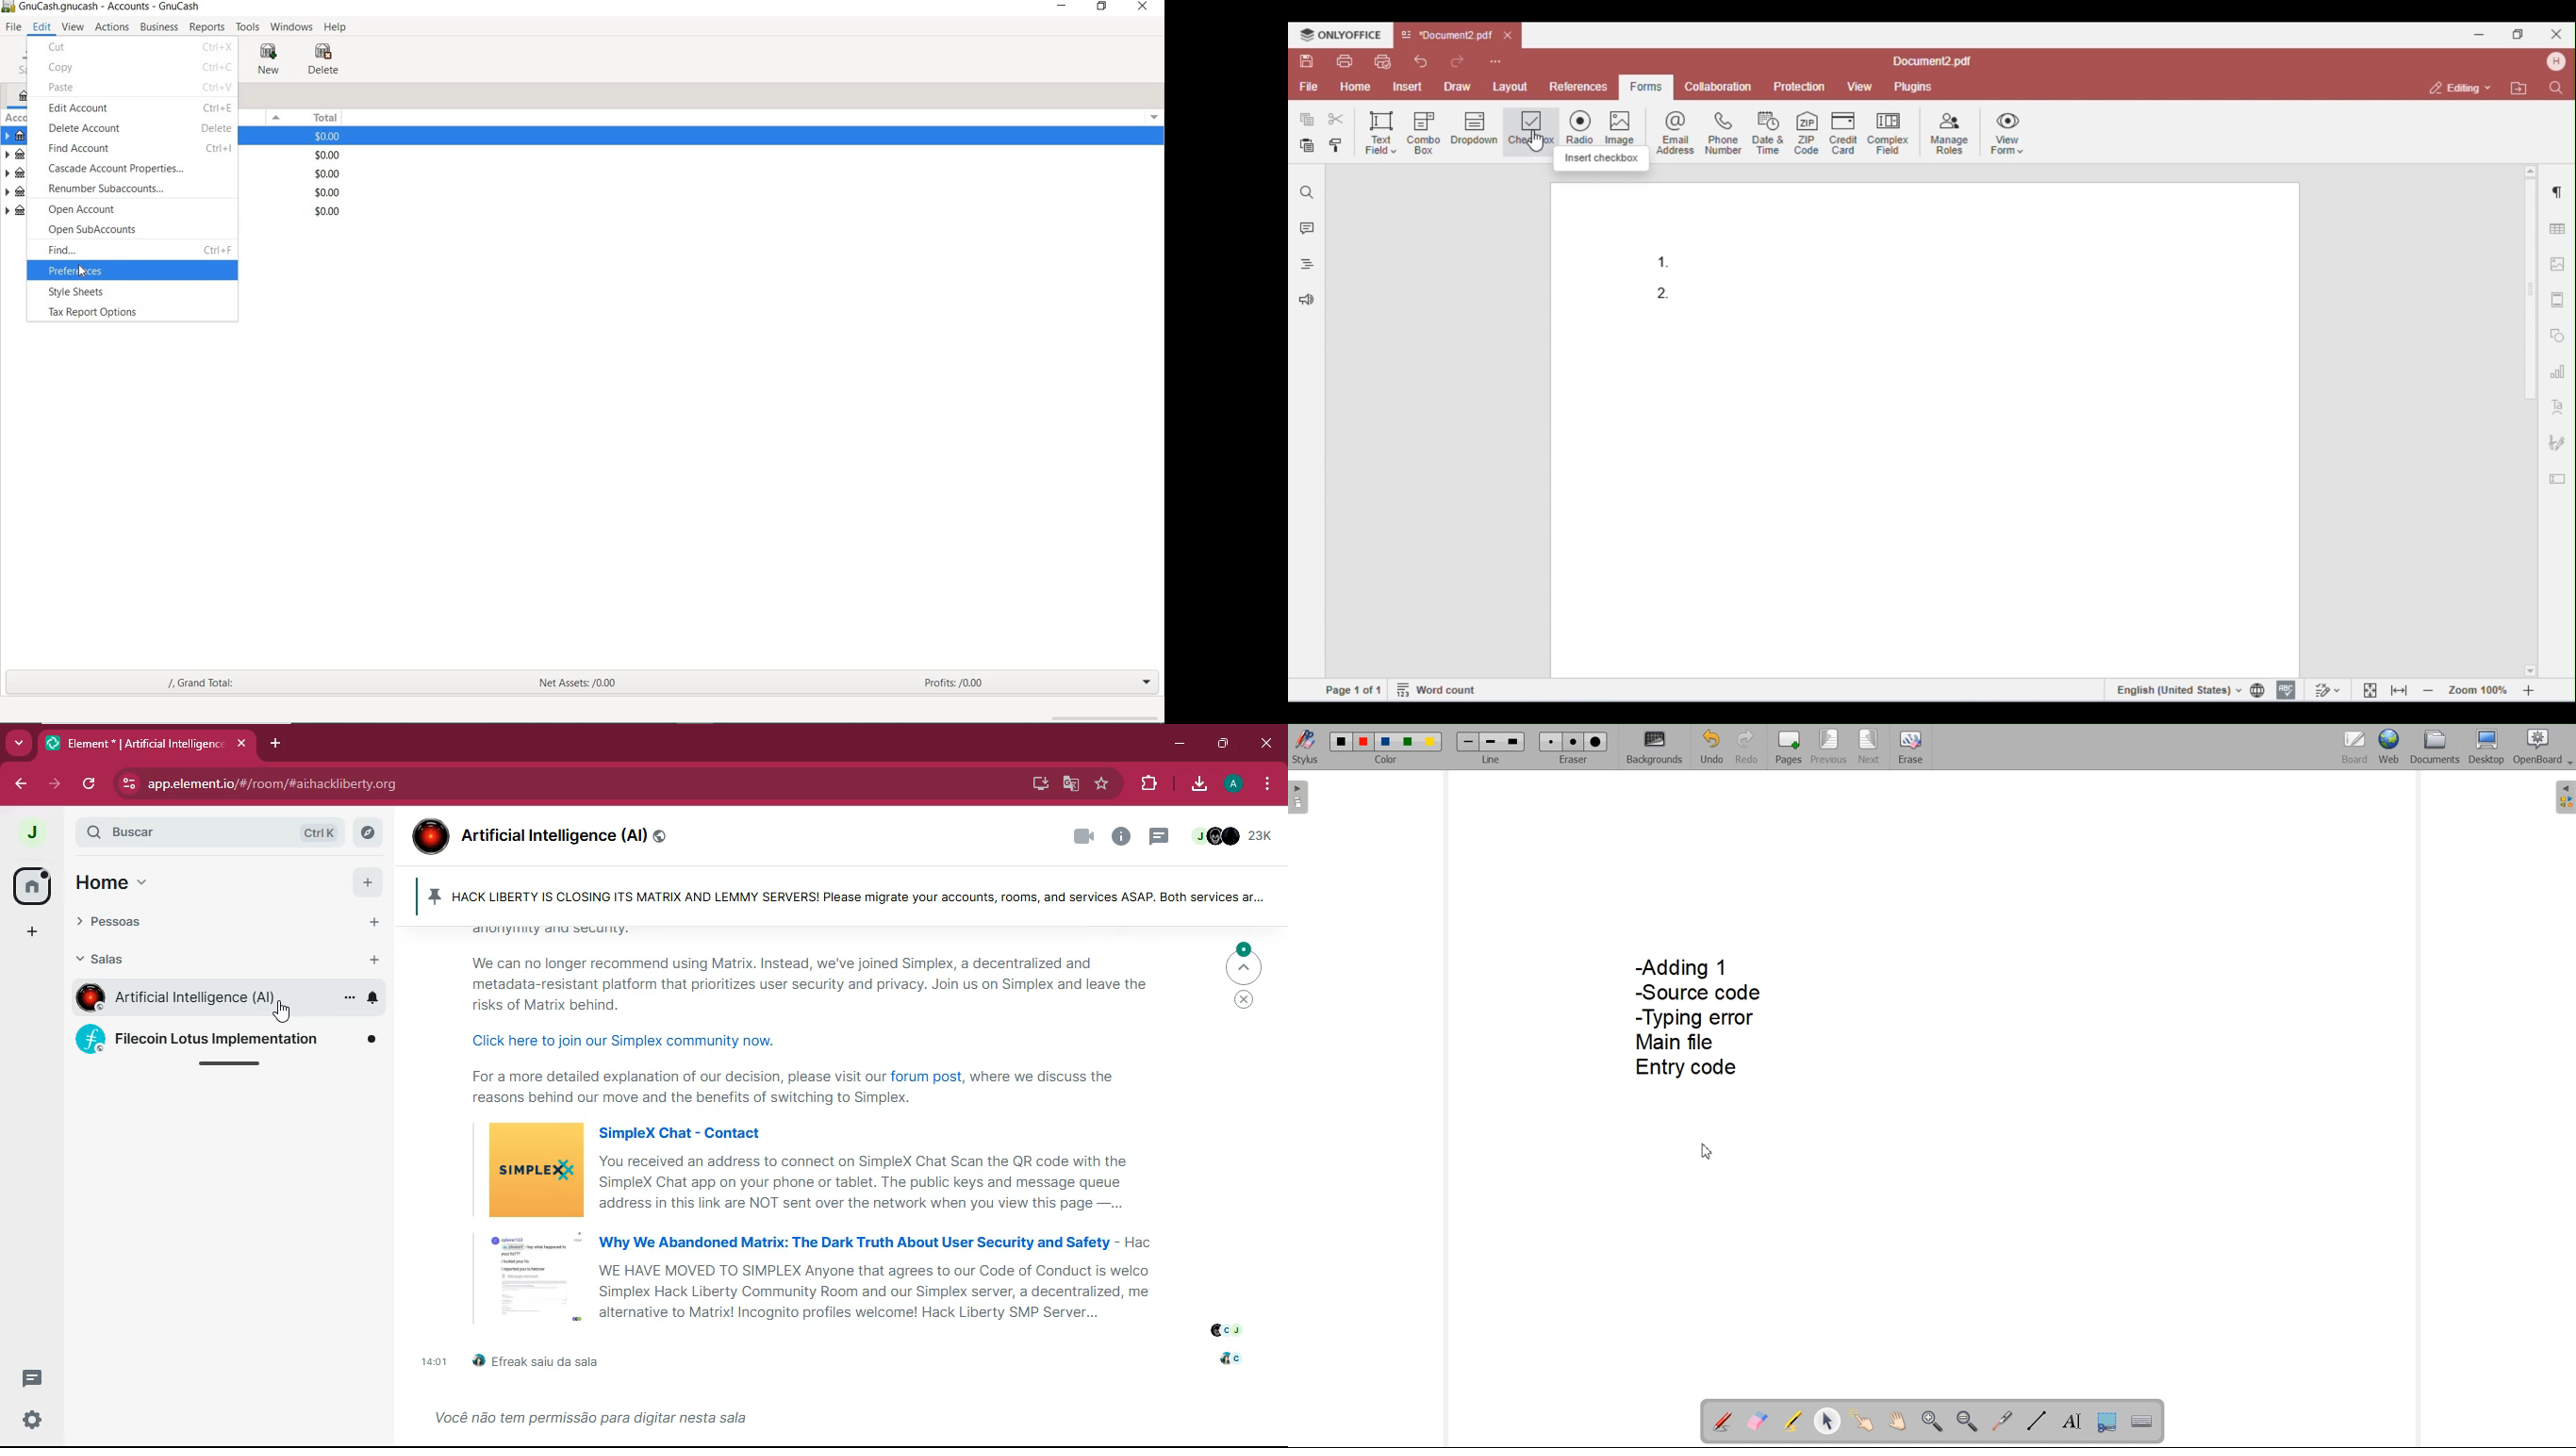 The image size is (2576, 1456). I want to click on Why We Abandoned Matrix: The Dark Truth About User Security and Safety , so click(851, 1241).